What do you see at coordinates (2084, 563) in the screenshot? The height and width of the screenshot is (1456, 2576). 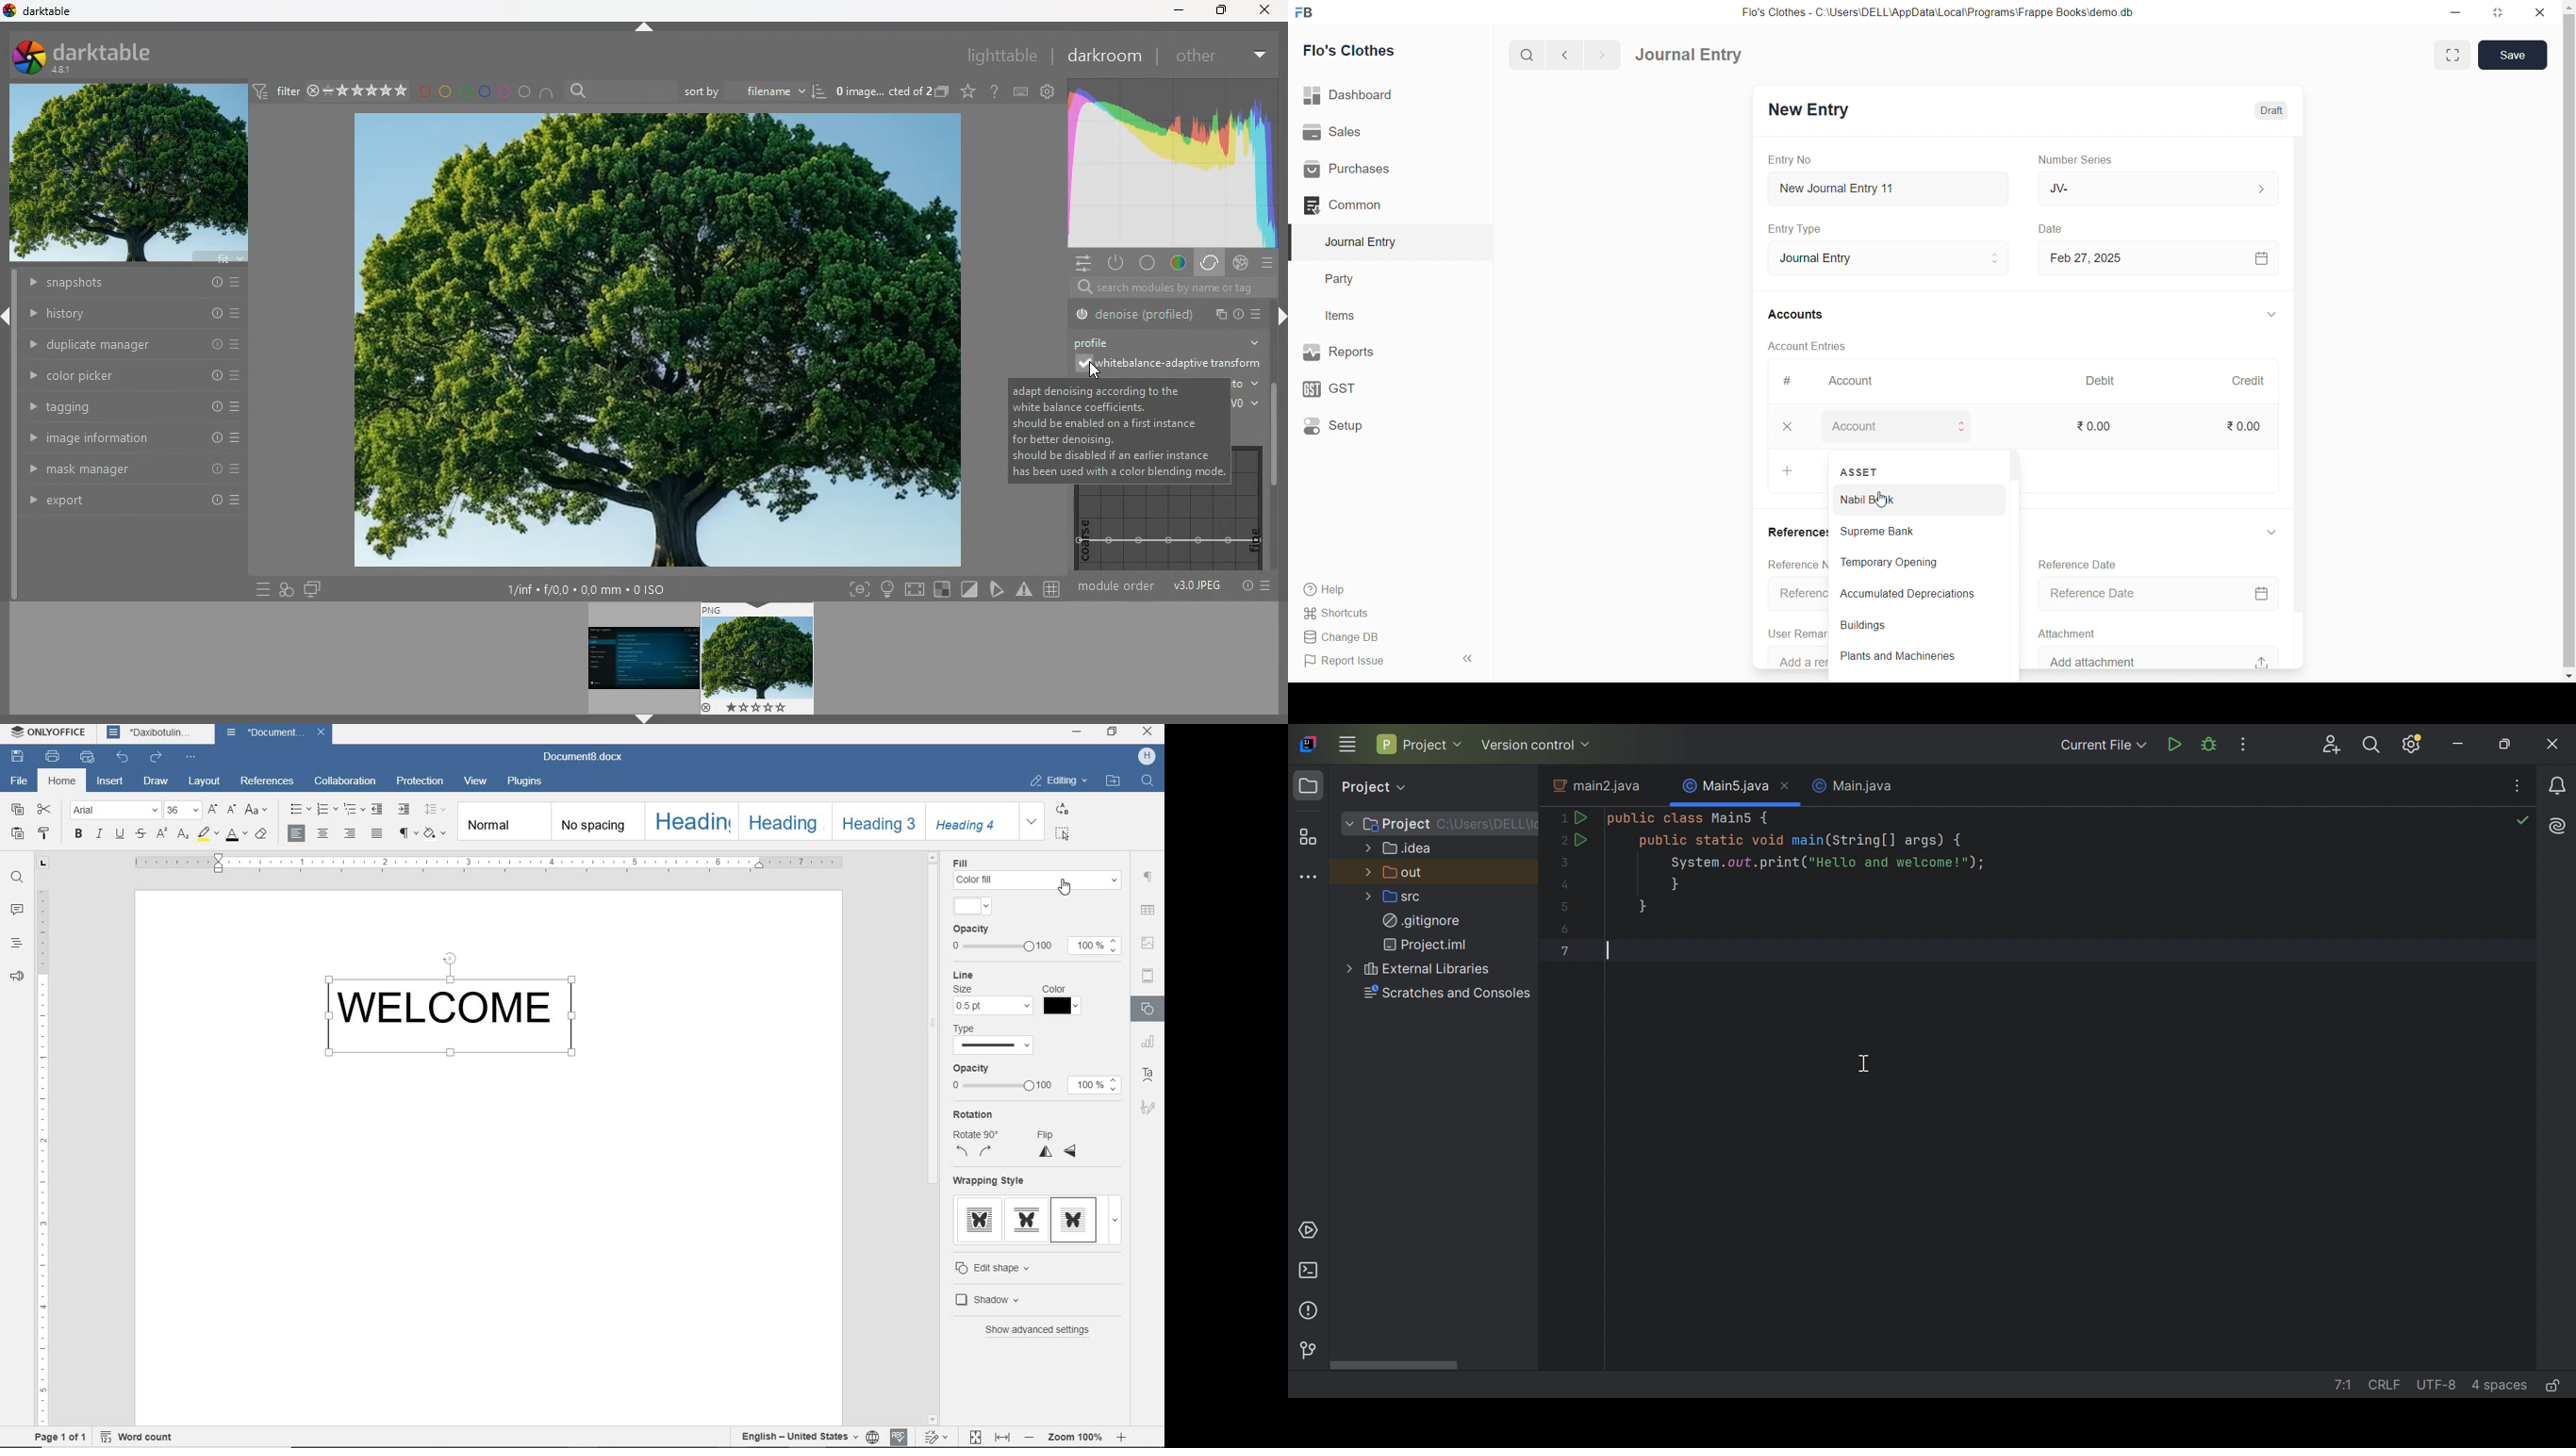 I see `Reference Date` at bounding box center [2084, 563].